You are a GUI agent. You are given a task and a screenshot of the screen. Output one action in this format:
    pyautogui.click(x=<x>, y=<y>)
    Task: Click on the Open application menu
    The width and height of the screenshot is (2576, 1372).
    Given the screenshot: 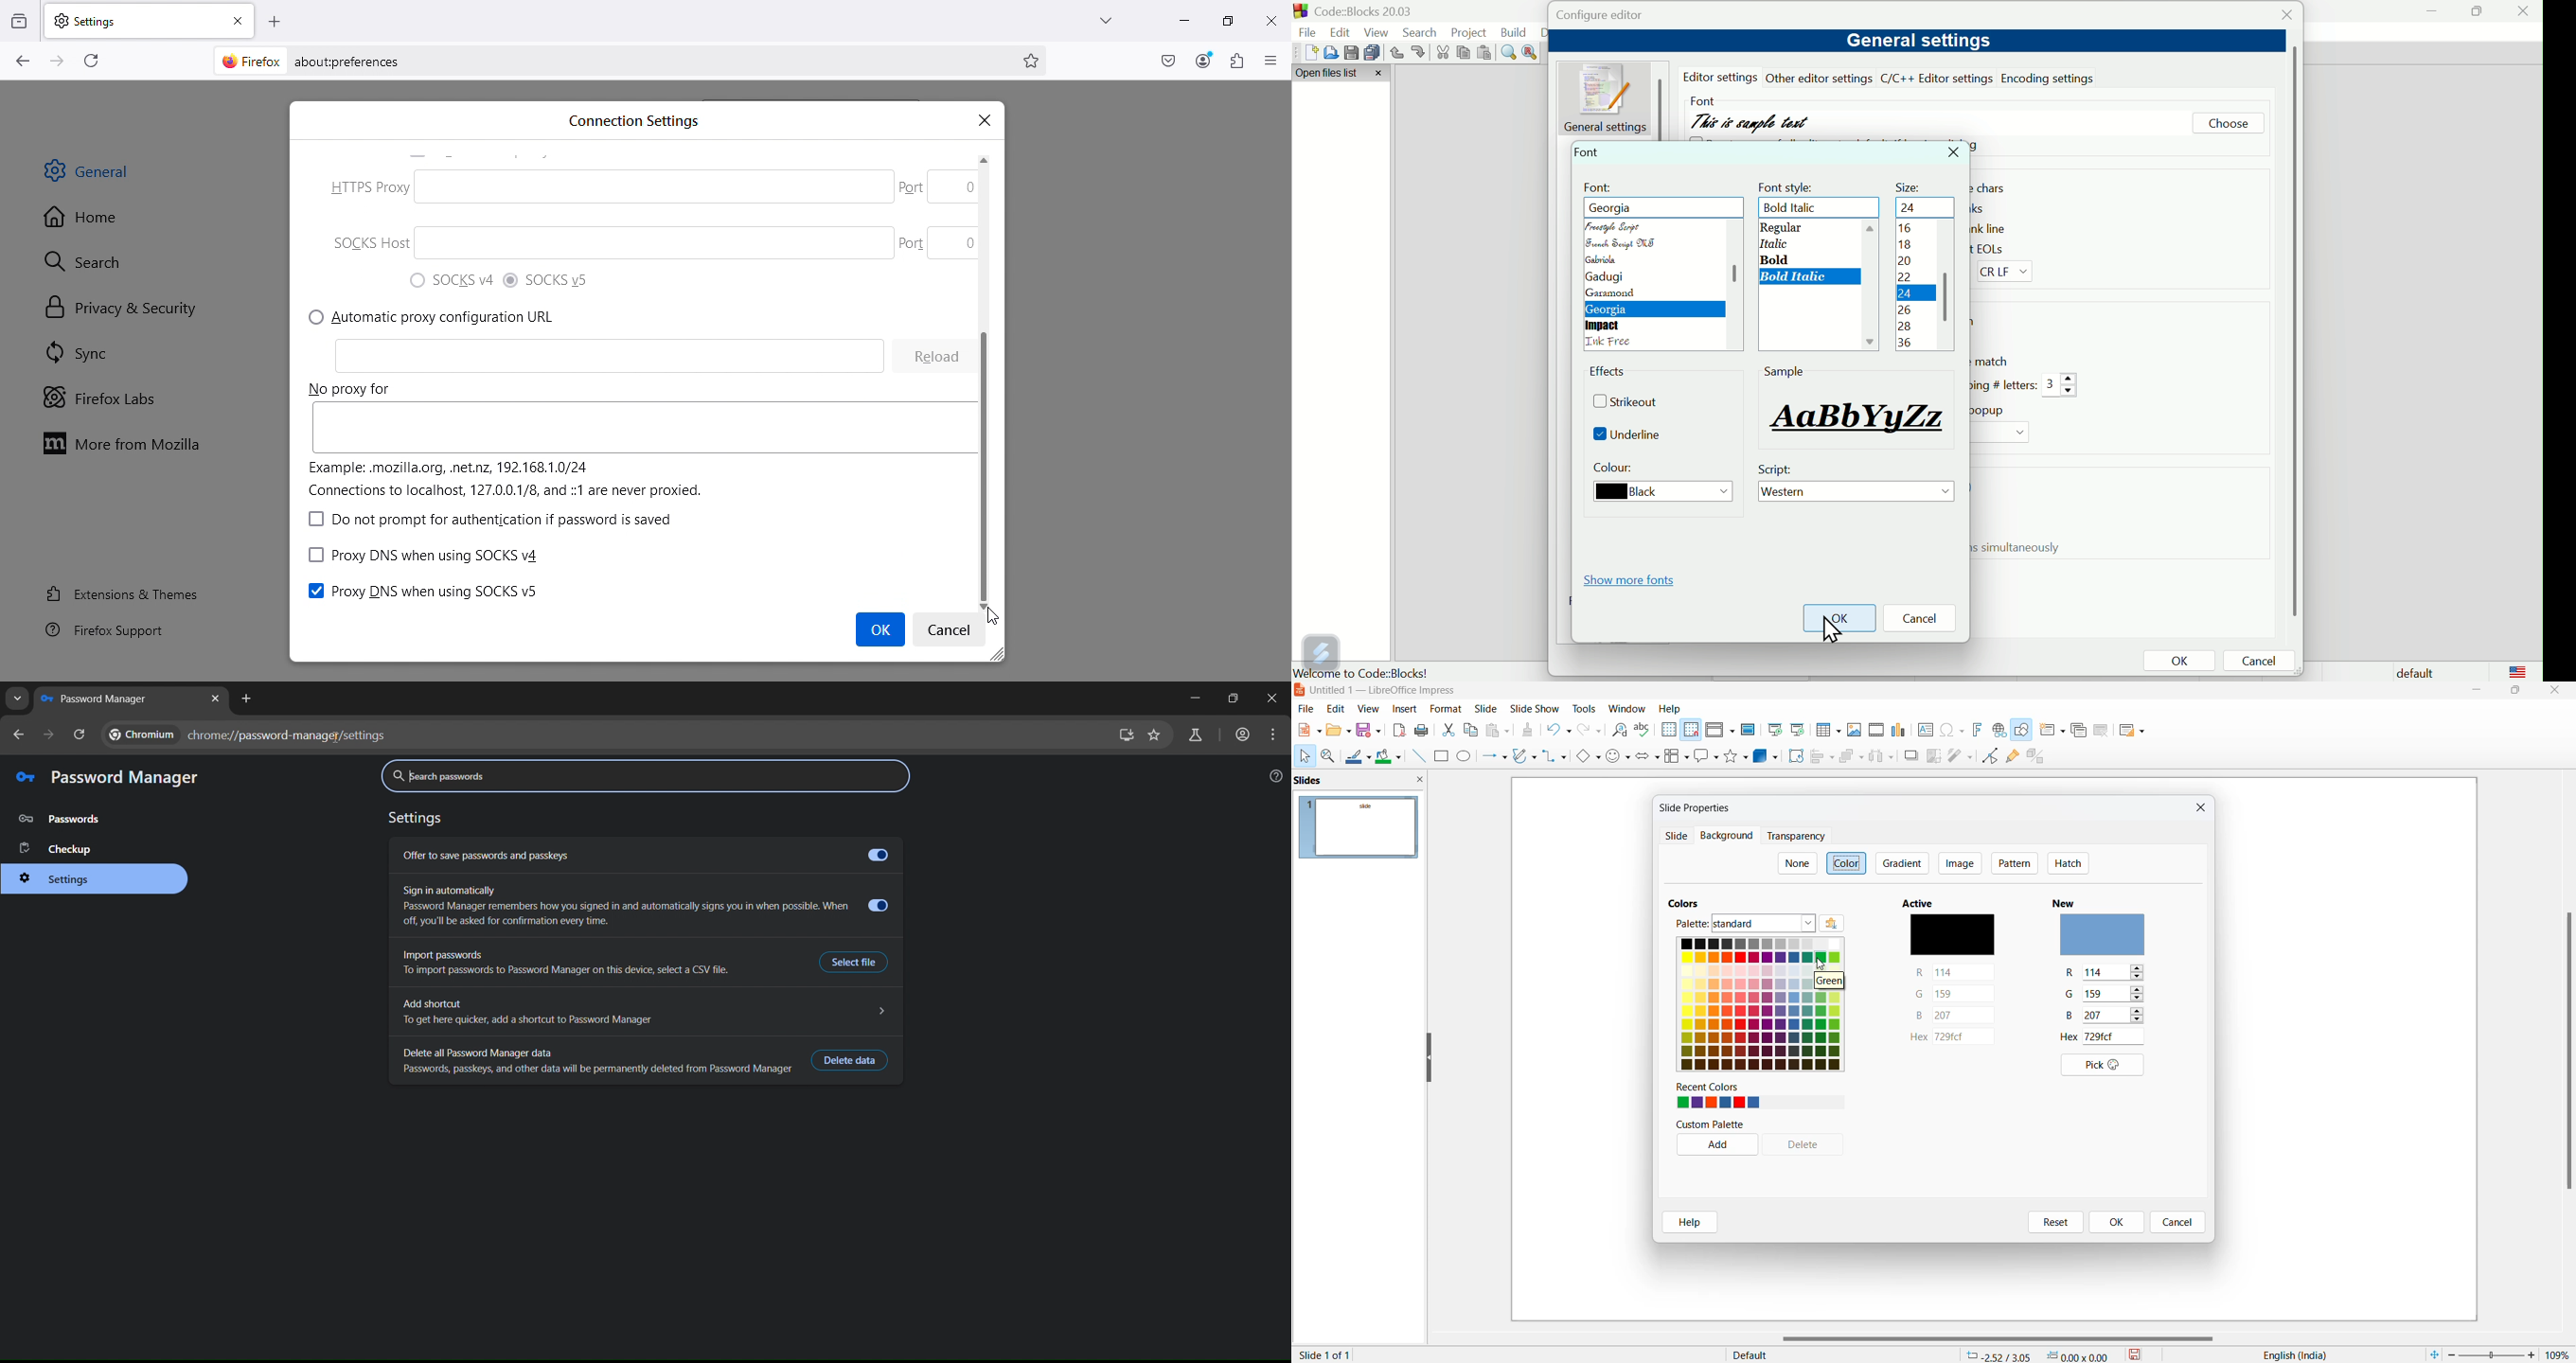 What is the action you would take?
    pyautogui.click(x=1271, y=60)
    